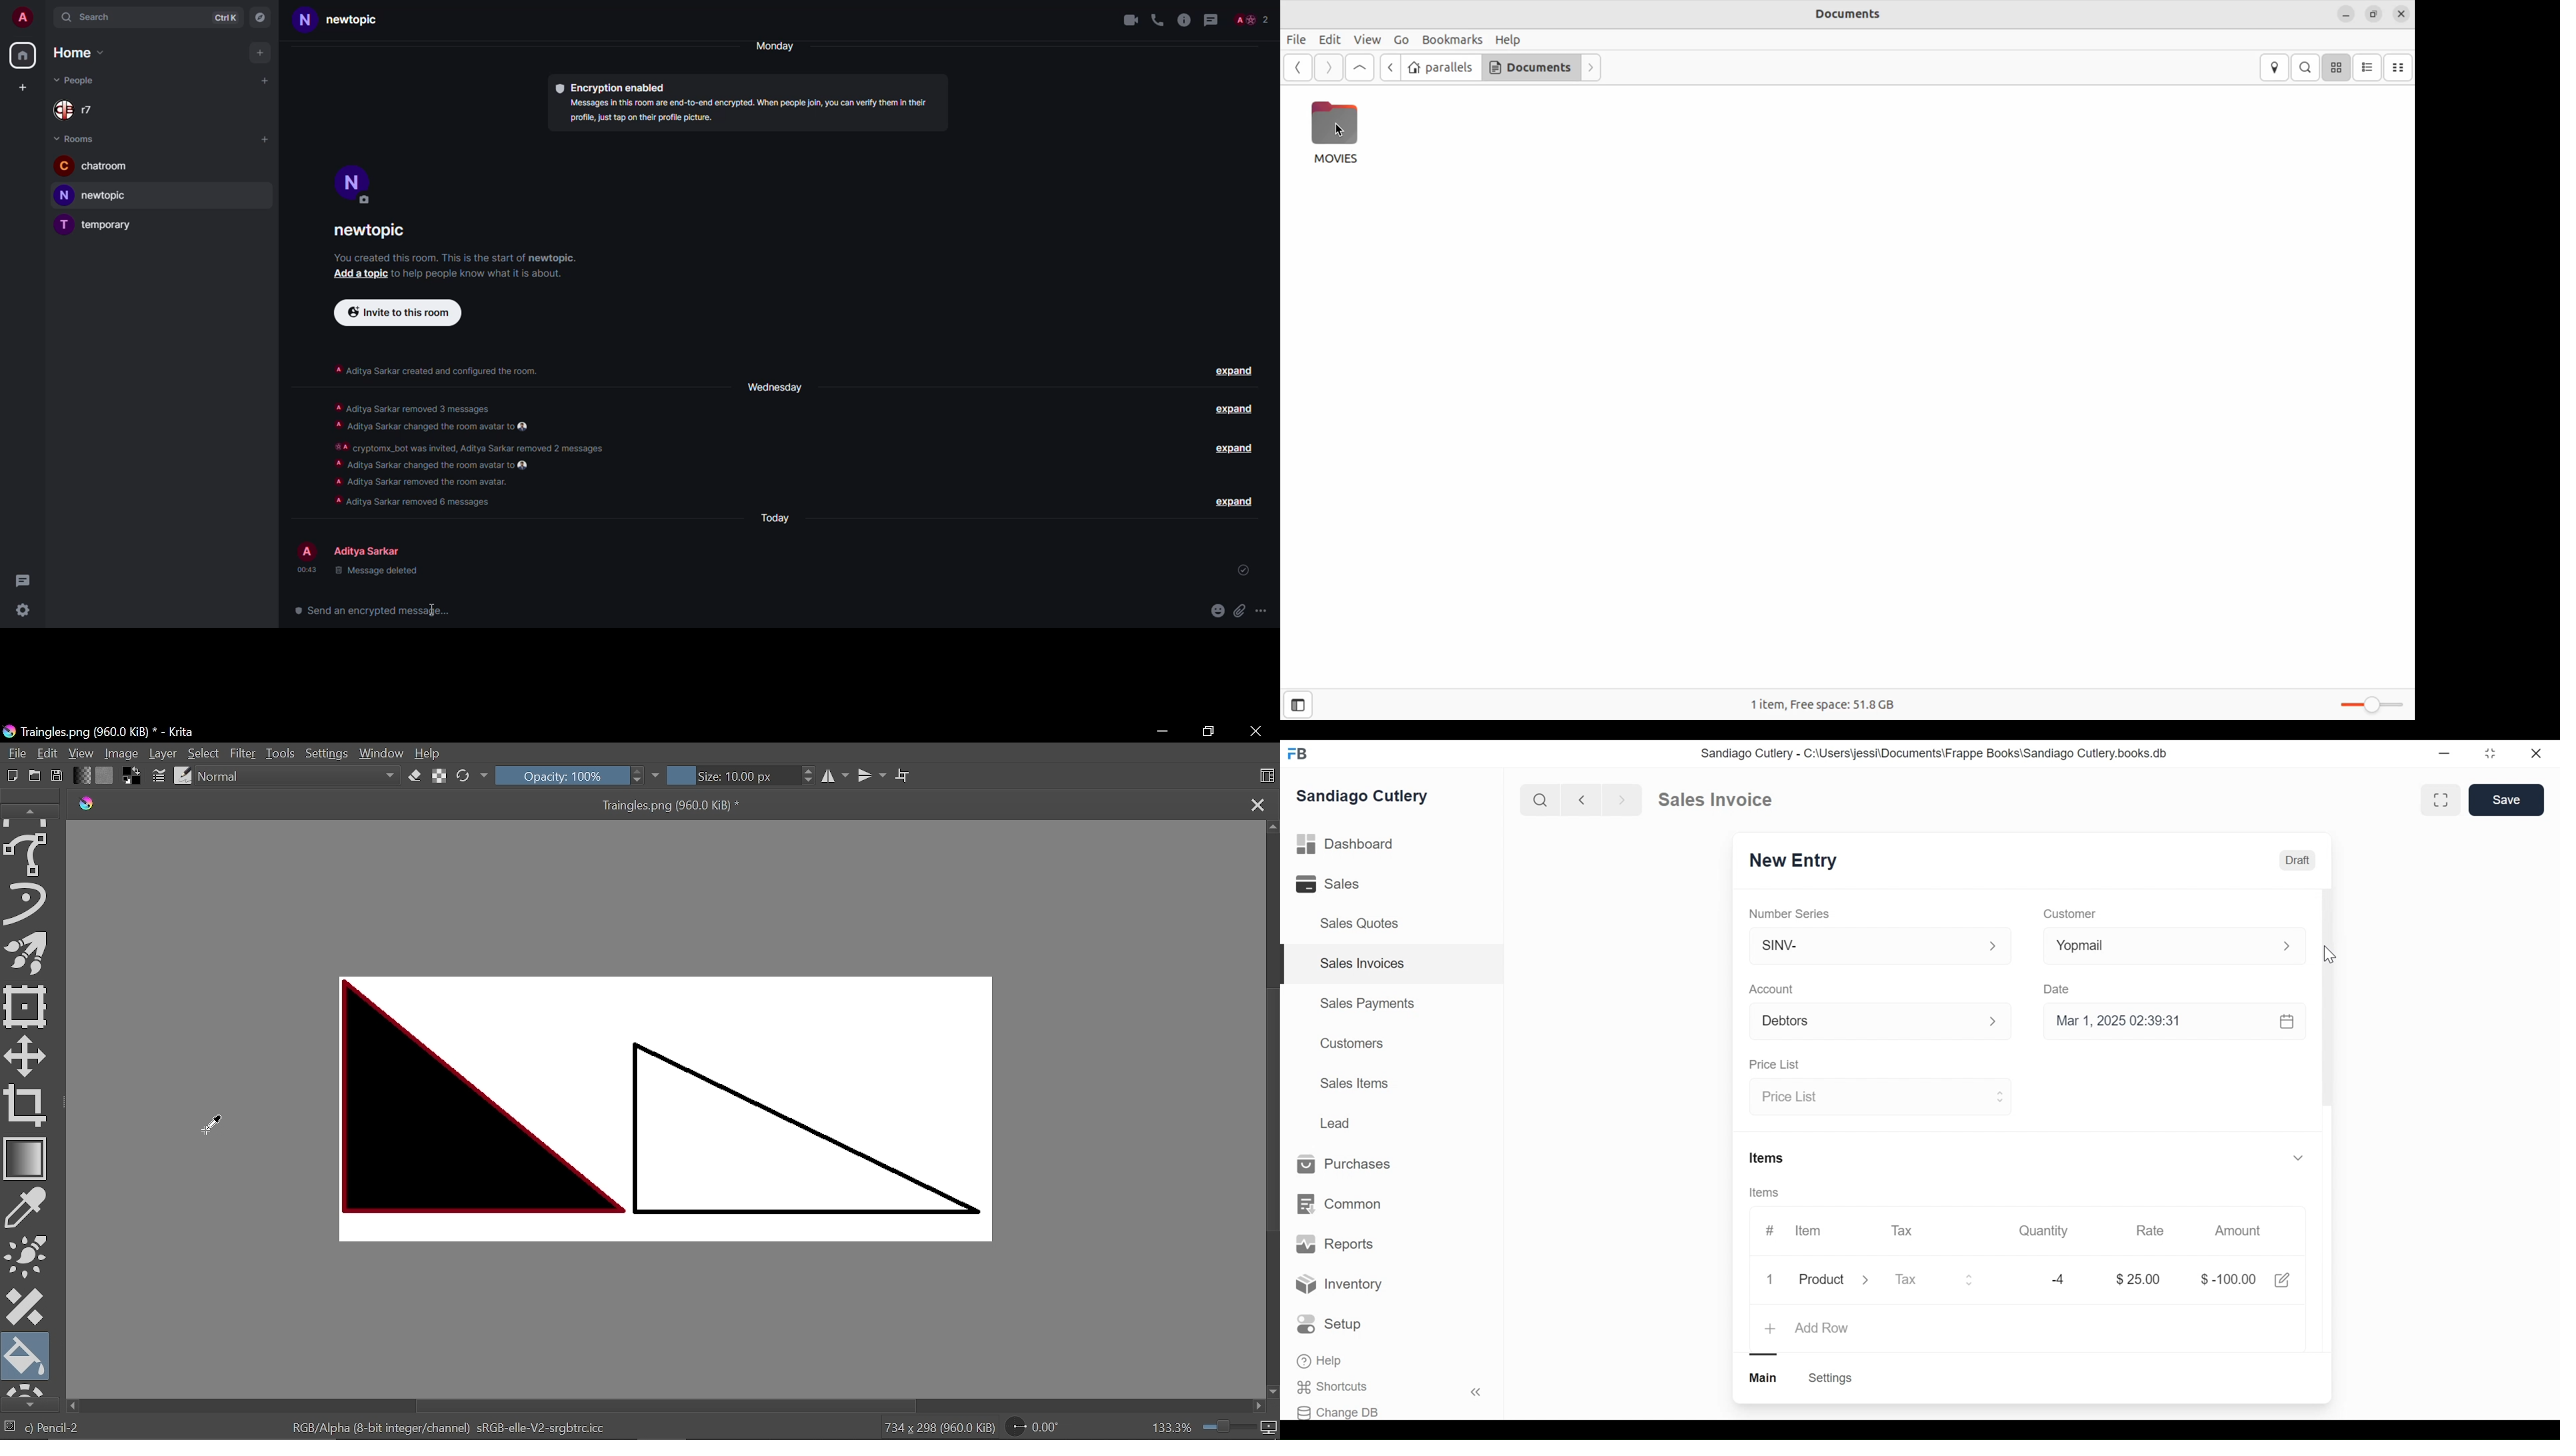 The image size is (2576, 1456). Describe the element at coordinates (1935, 754) in the screenshot. I see `Sandiago Cutlery - C:\Users\jessi\Documents\Frappe Books\Sandiago Cutlery.books.db` at that location.